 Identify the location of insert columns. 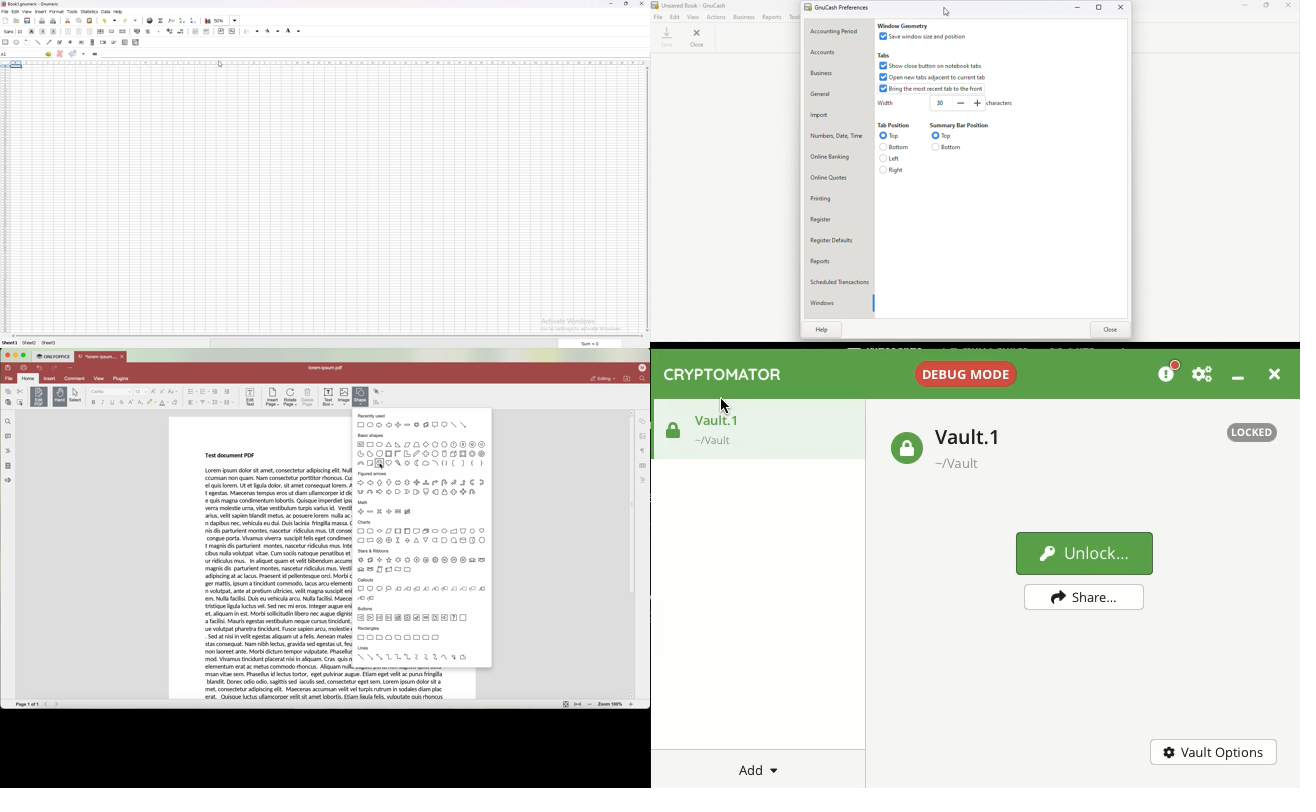
(229, 403).